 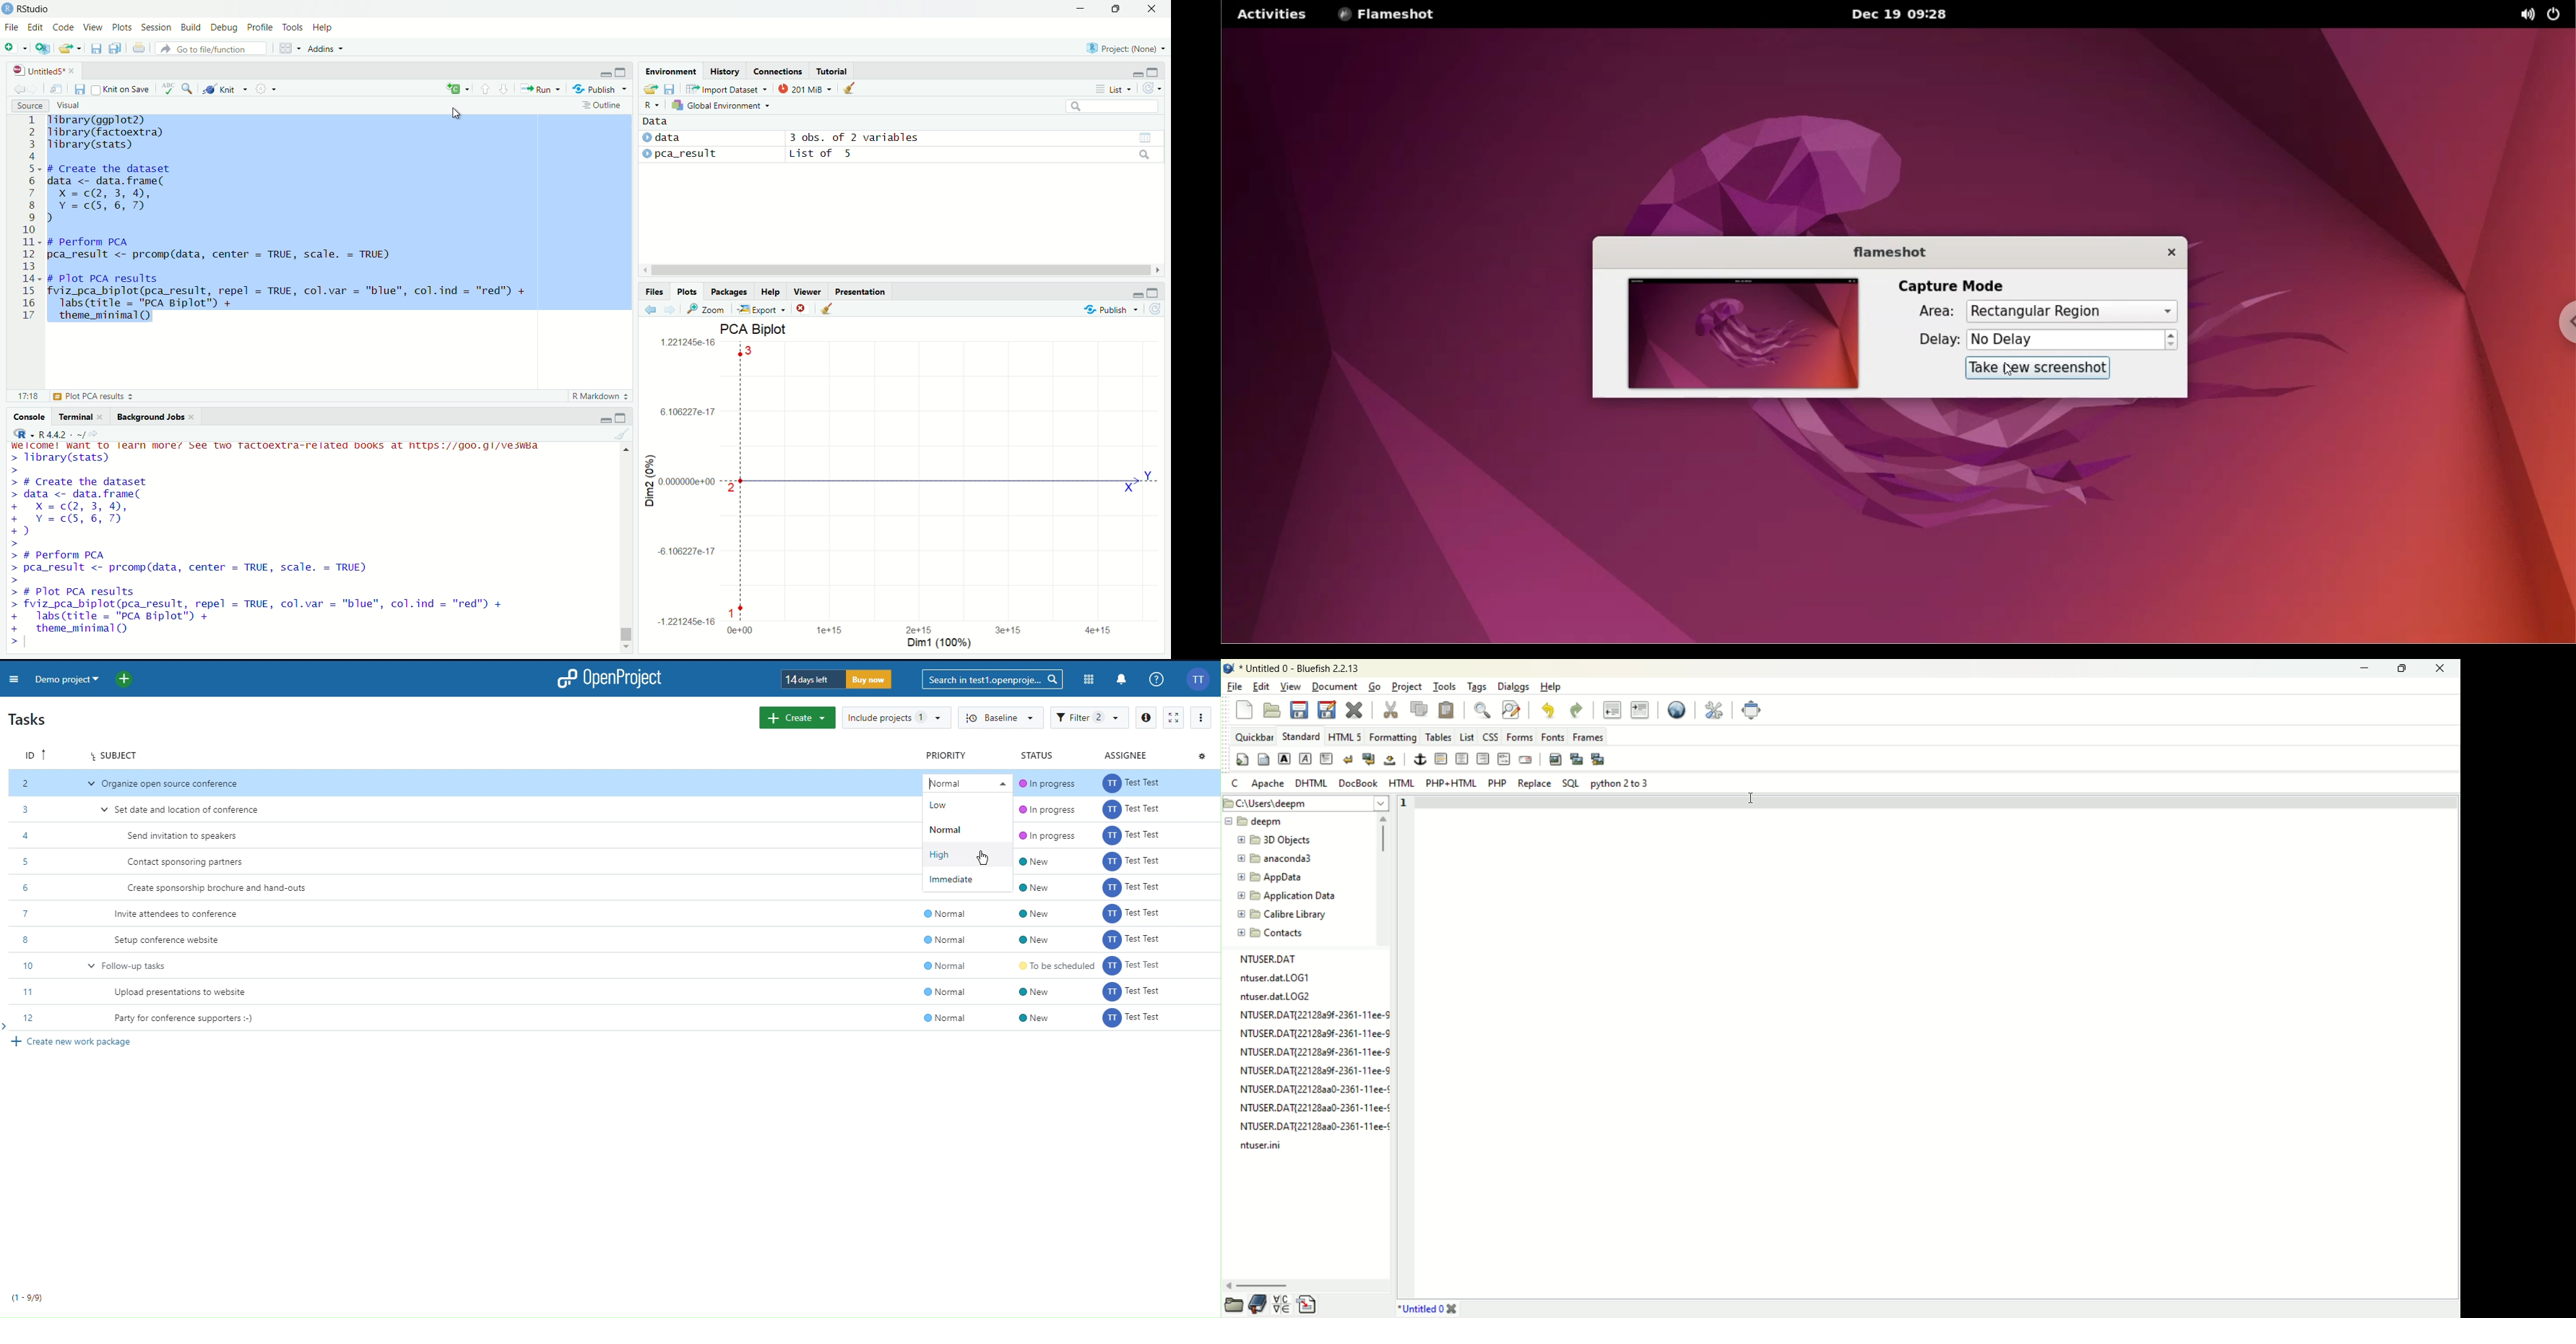 I want to click on Session, so click(x=158, y=28).